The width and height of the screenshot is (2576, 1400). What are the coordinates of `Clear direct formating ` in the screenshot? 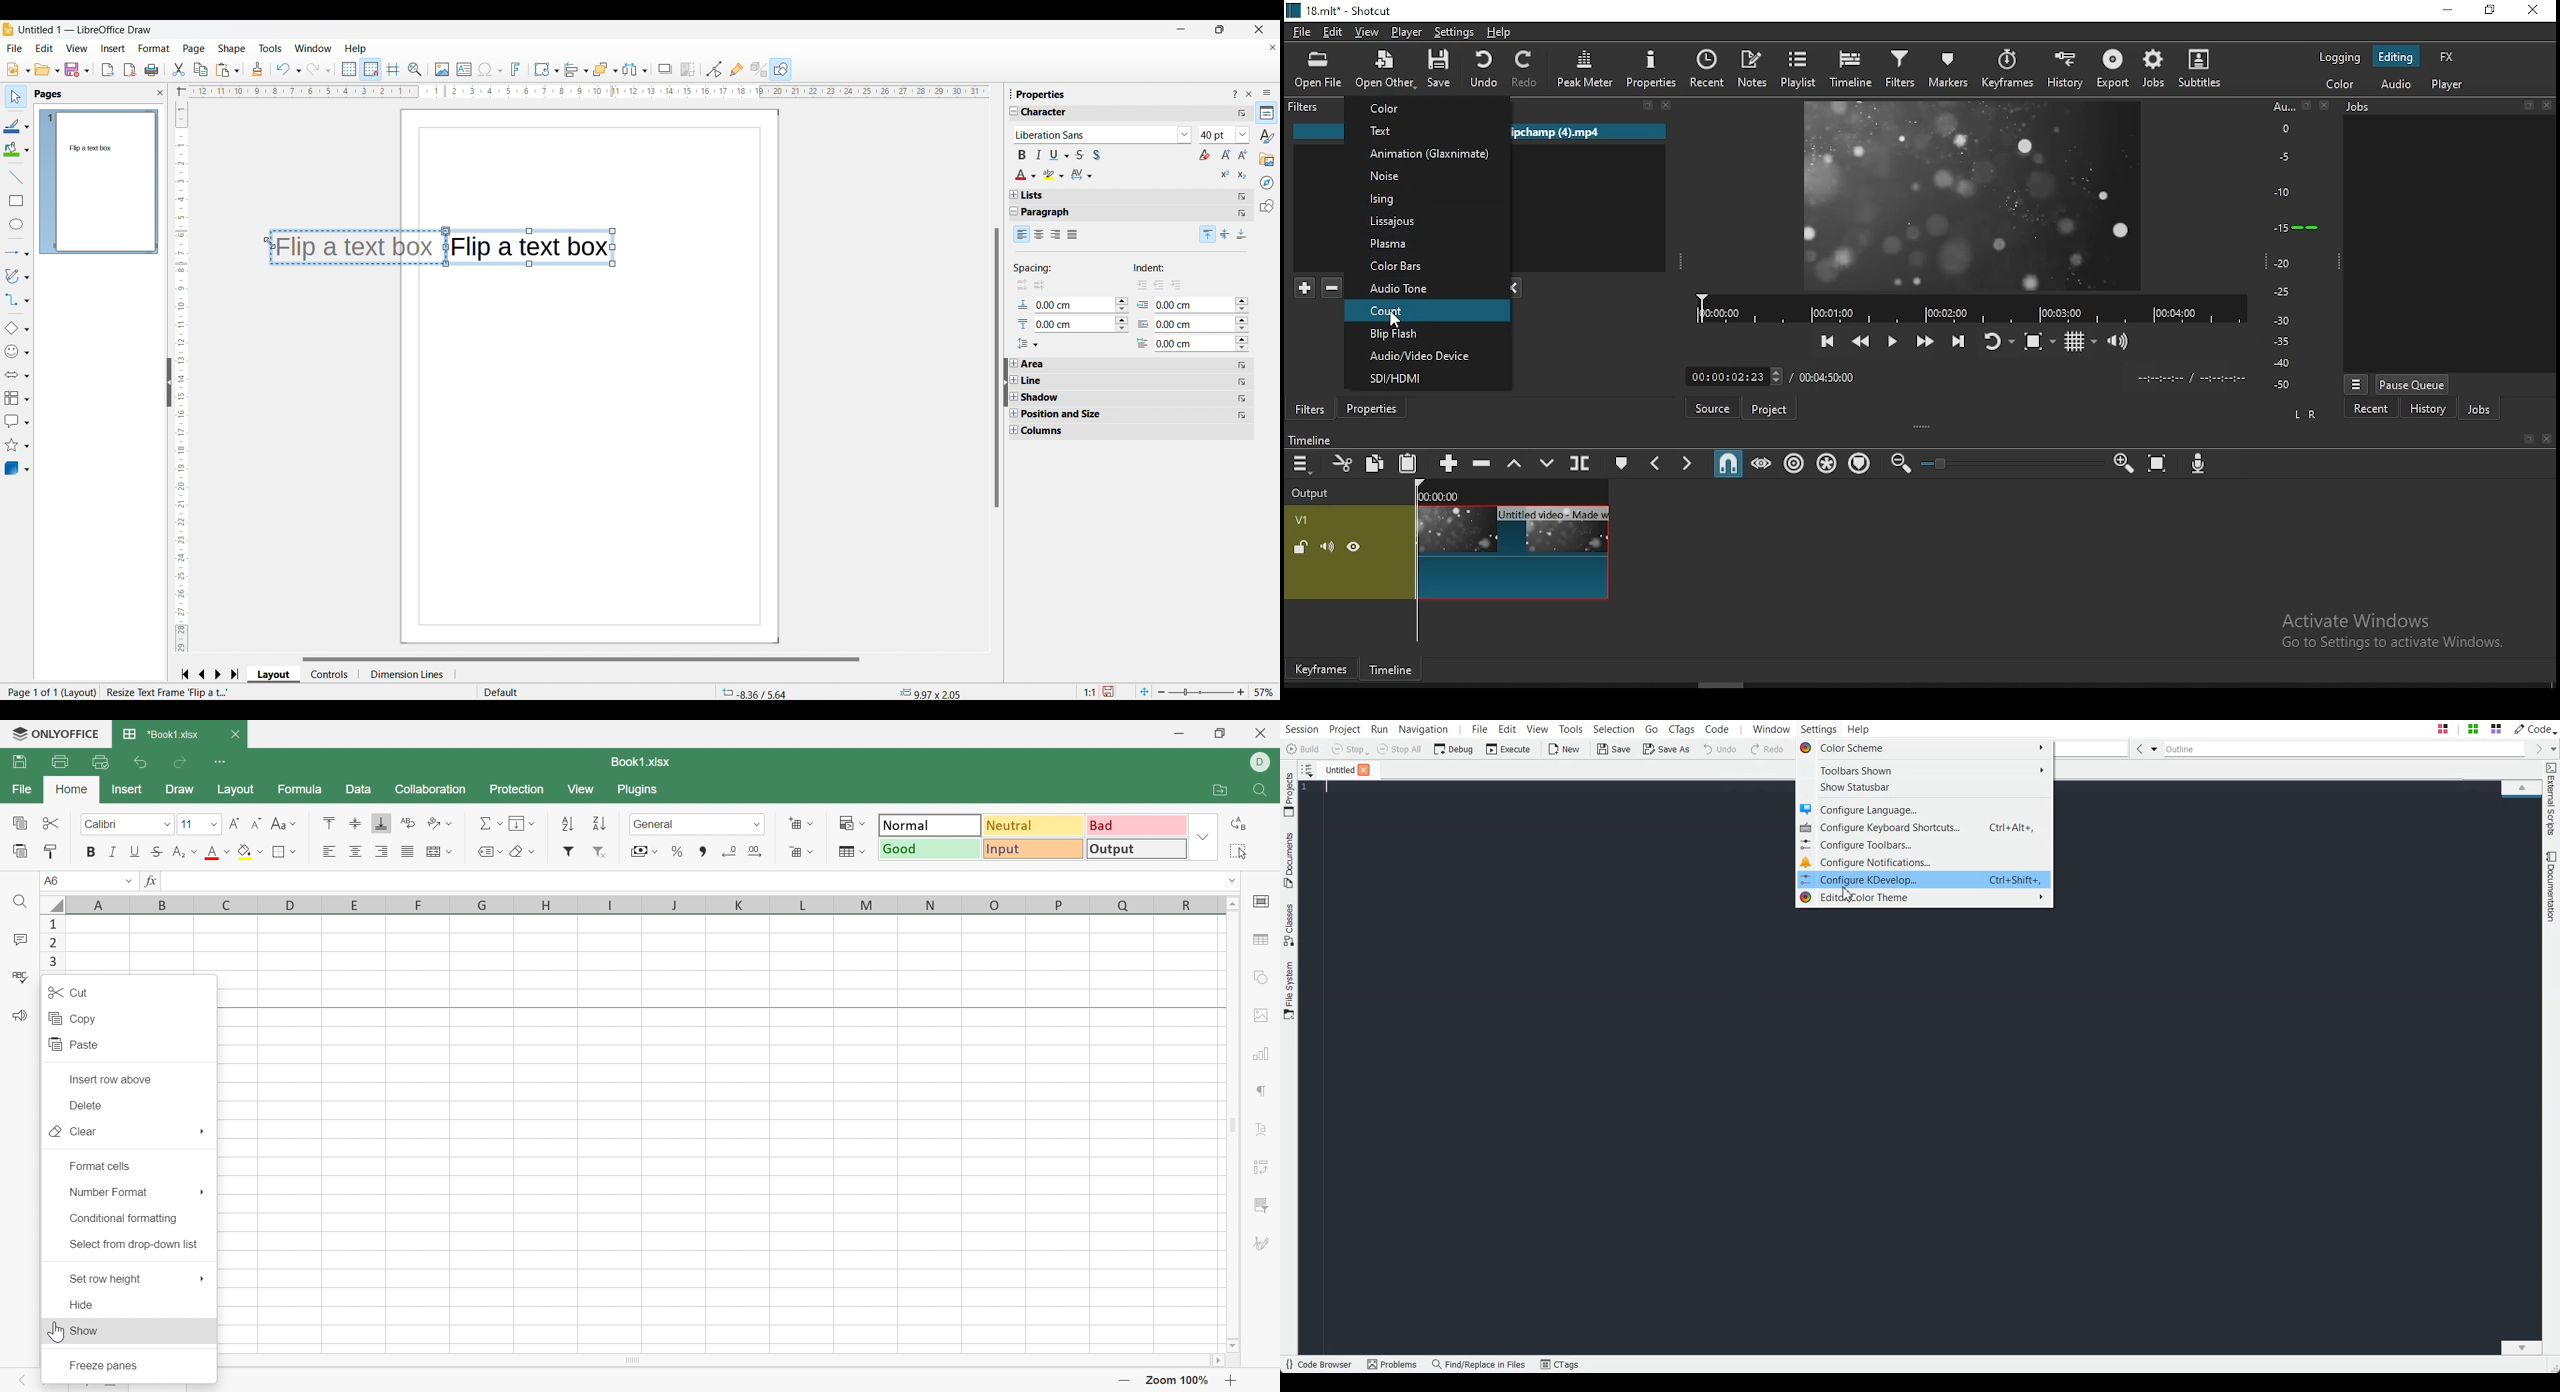 It's located at (1205, 155).